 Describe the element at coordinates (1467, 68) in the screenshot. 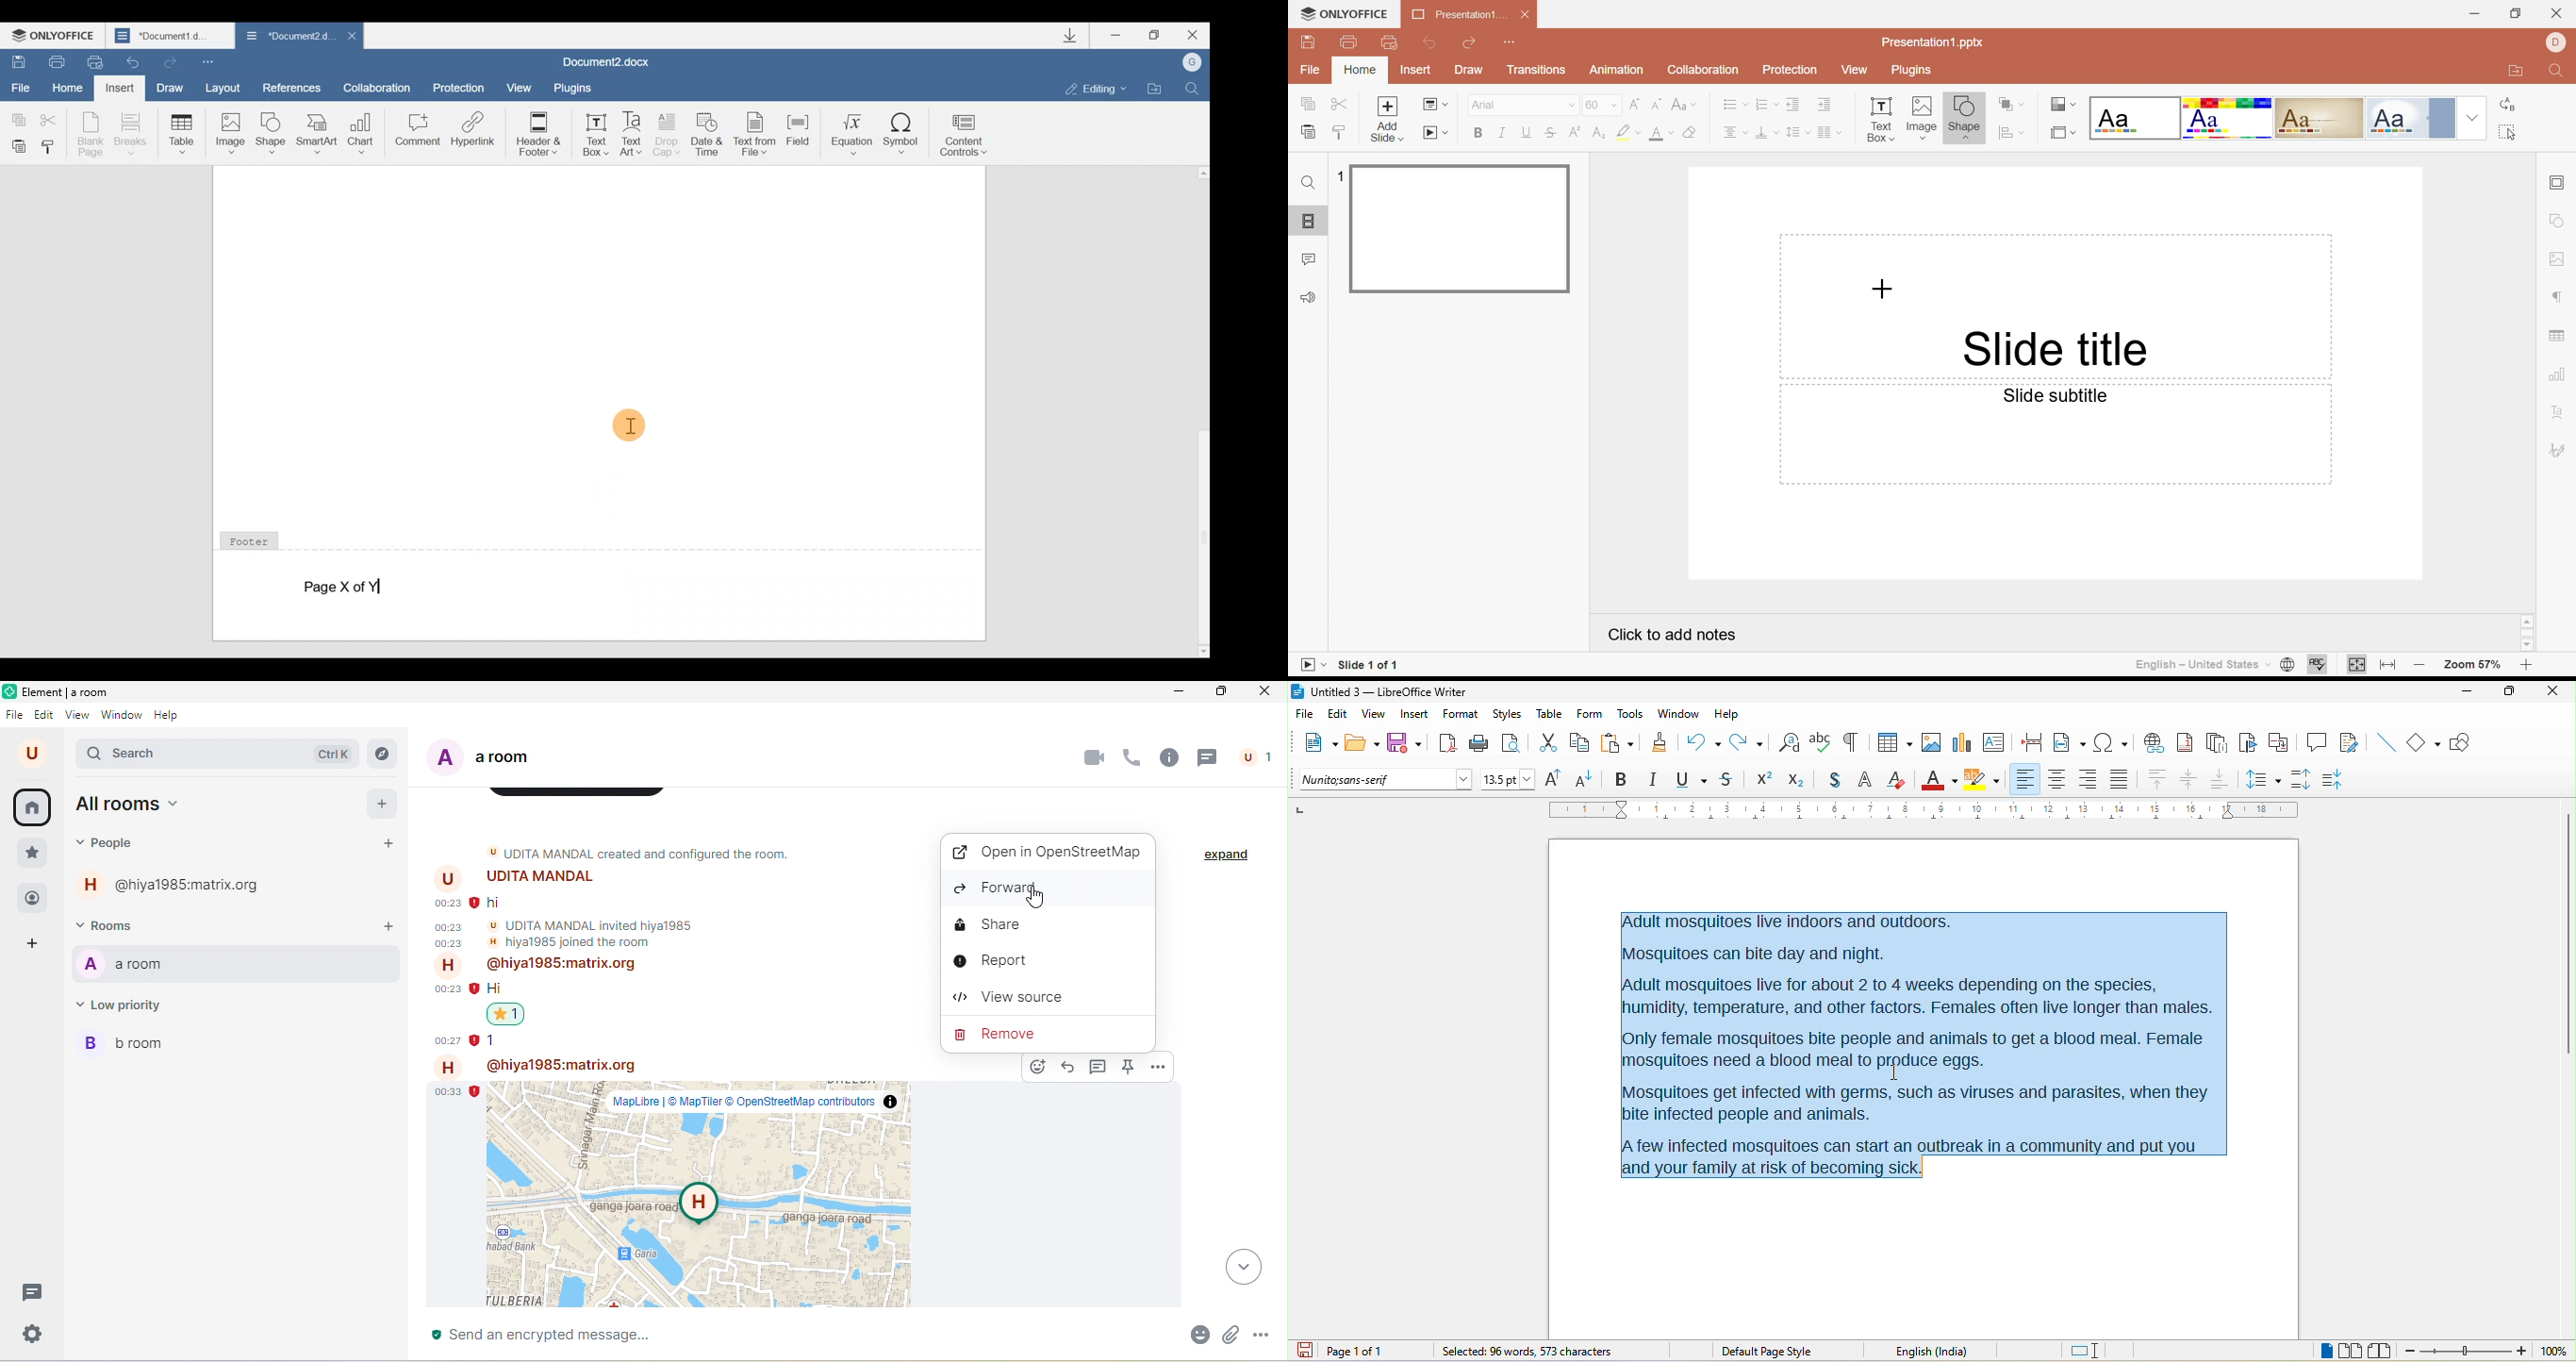

I see `Draw` at that location.